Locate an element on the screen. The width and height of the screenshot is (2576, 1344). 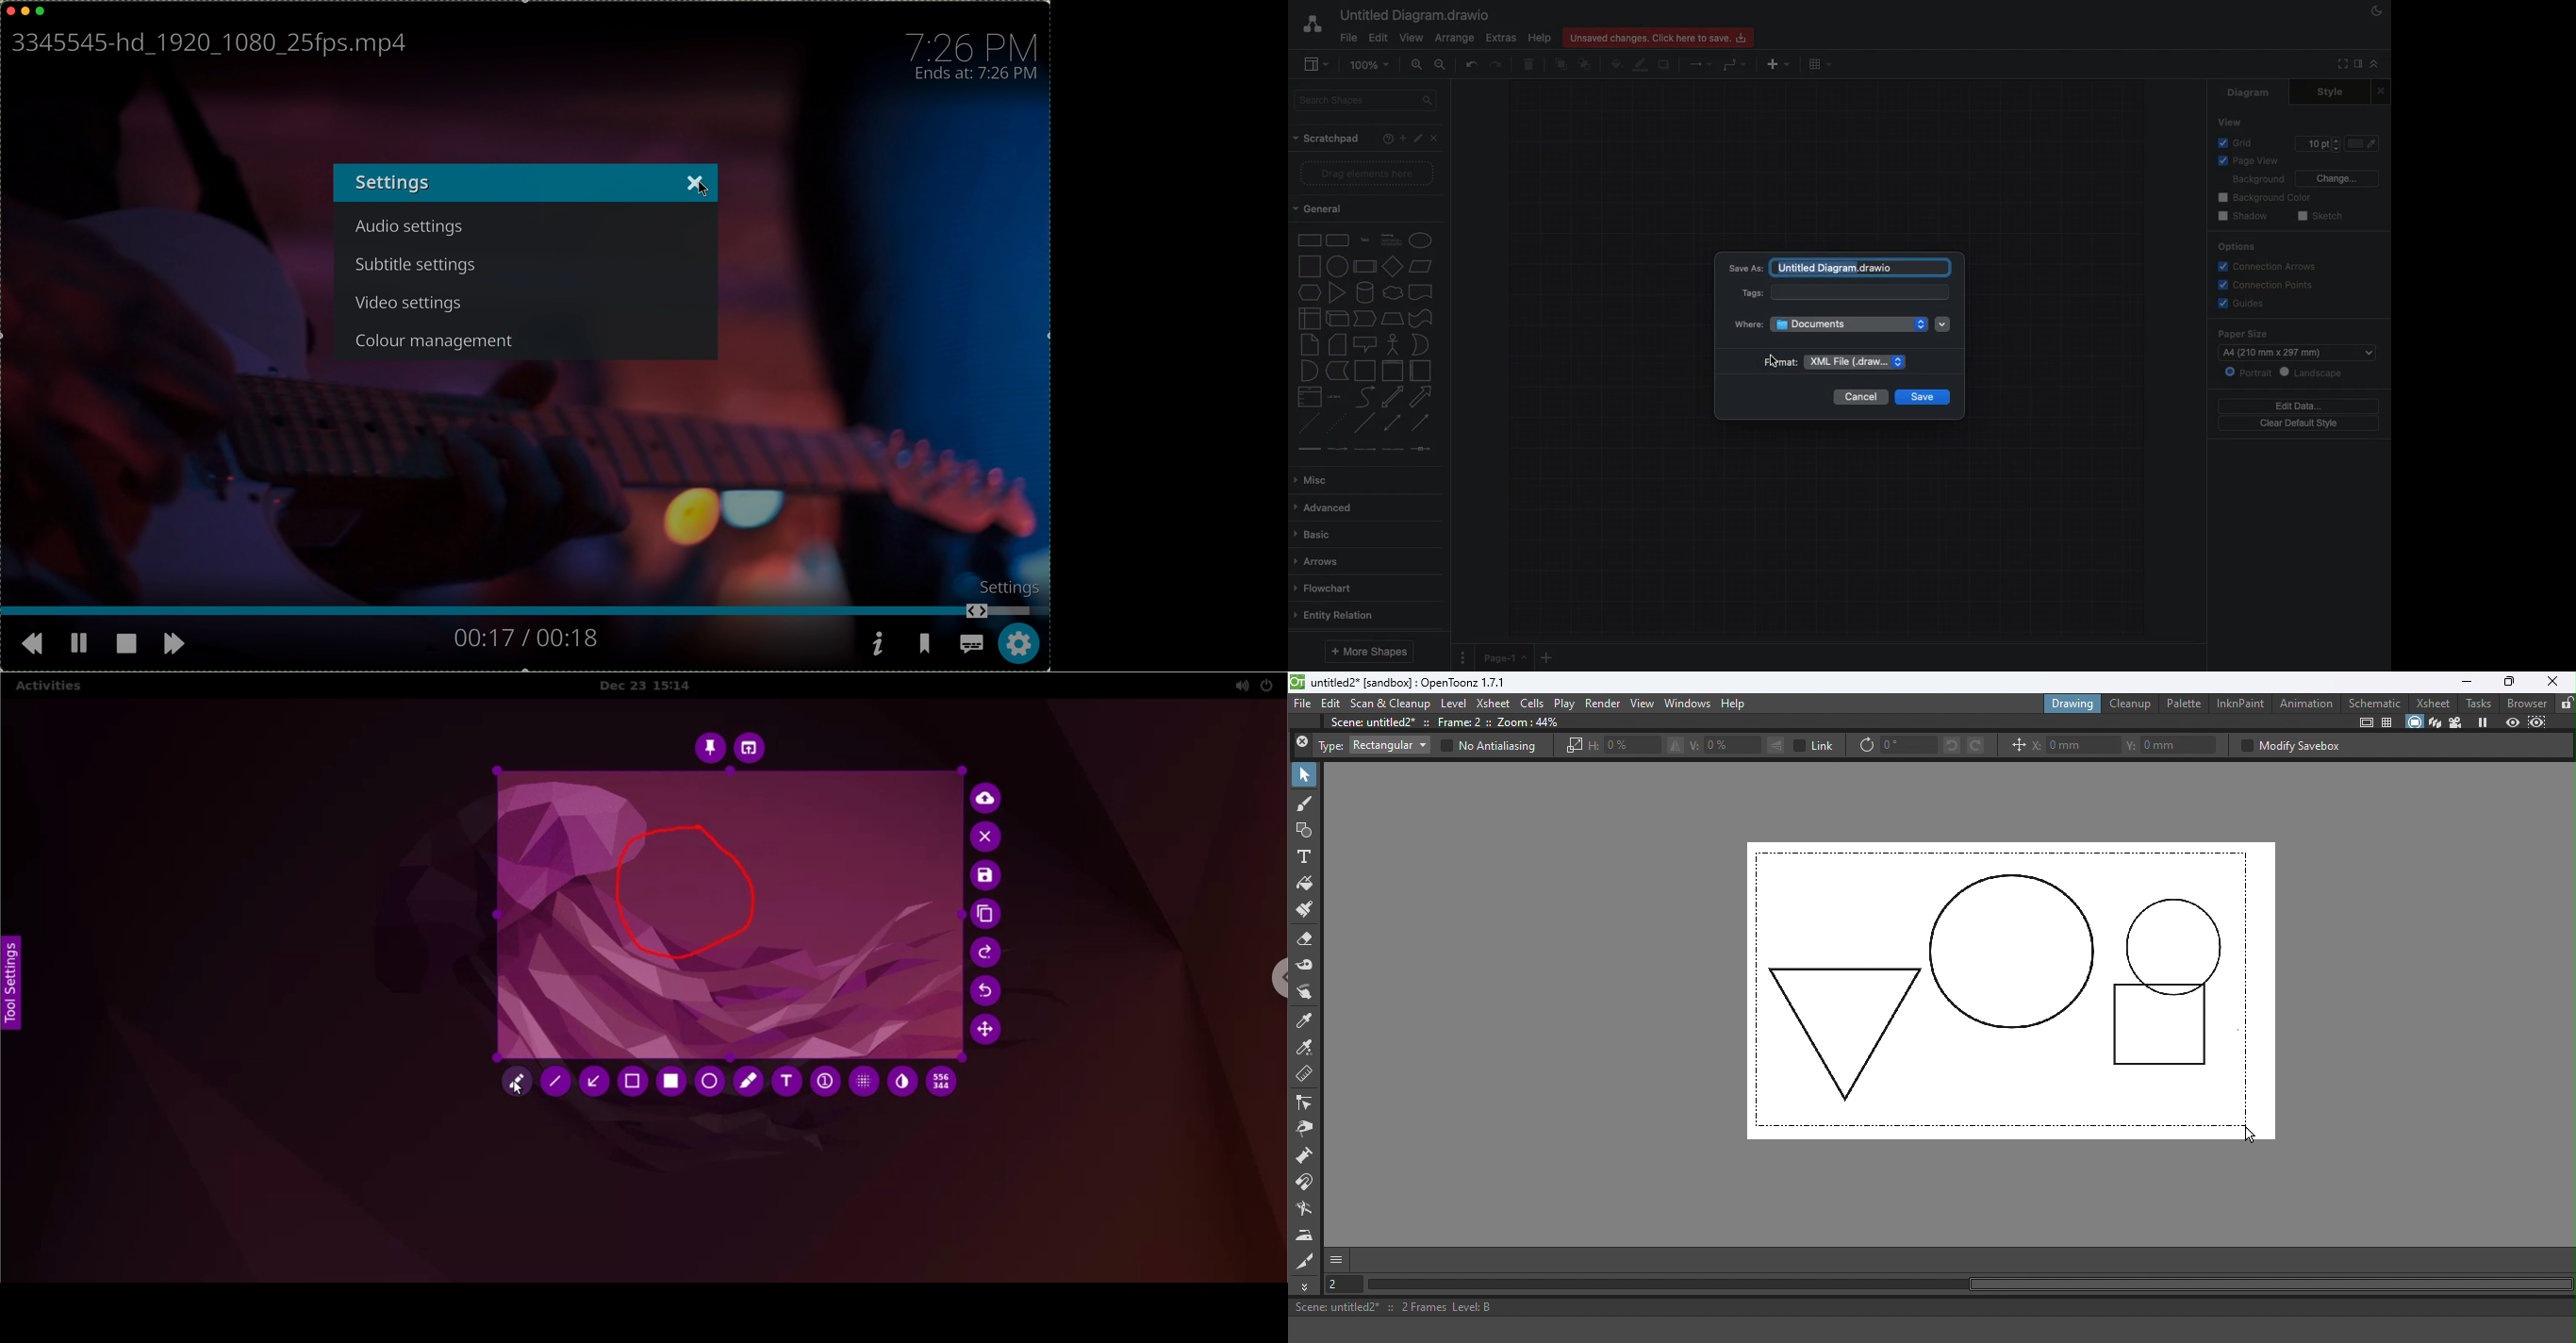
information video is located at coordinates (878, 644).